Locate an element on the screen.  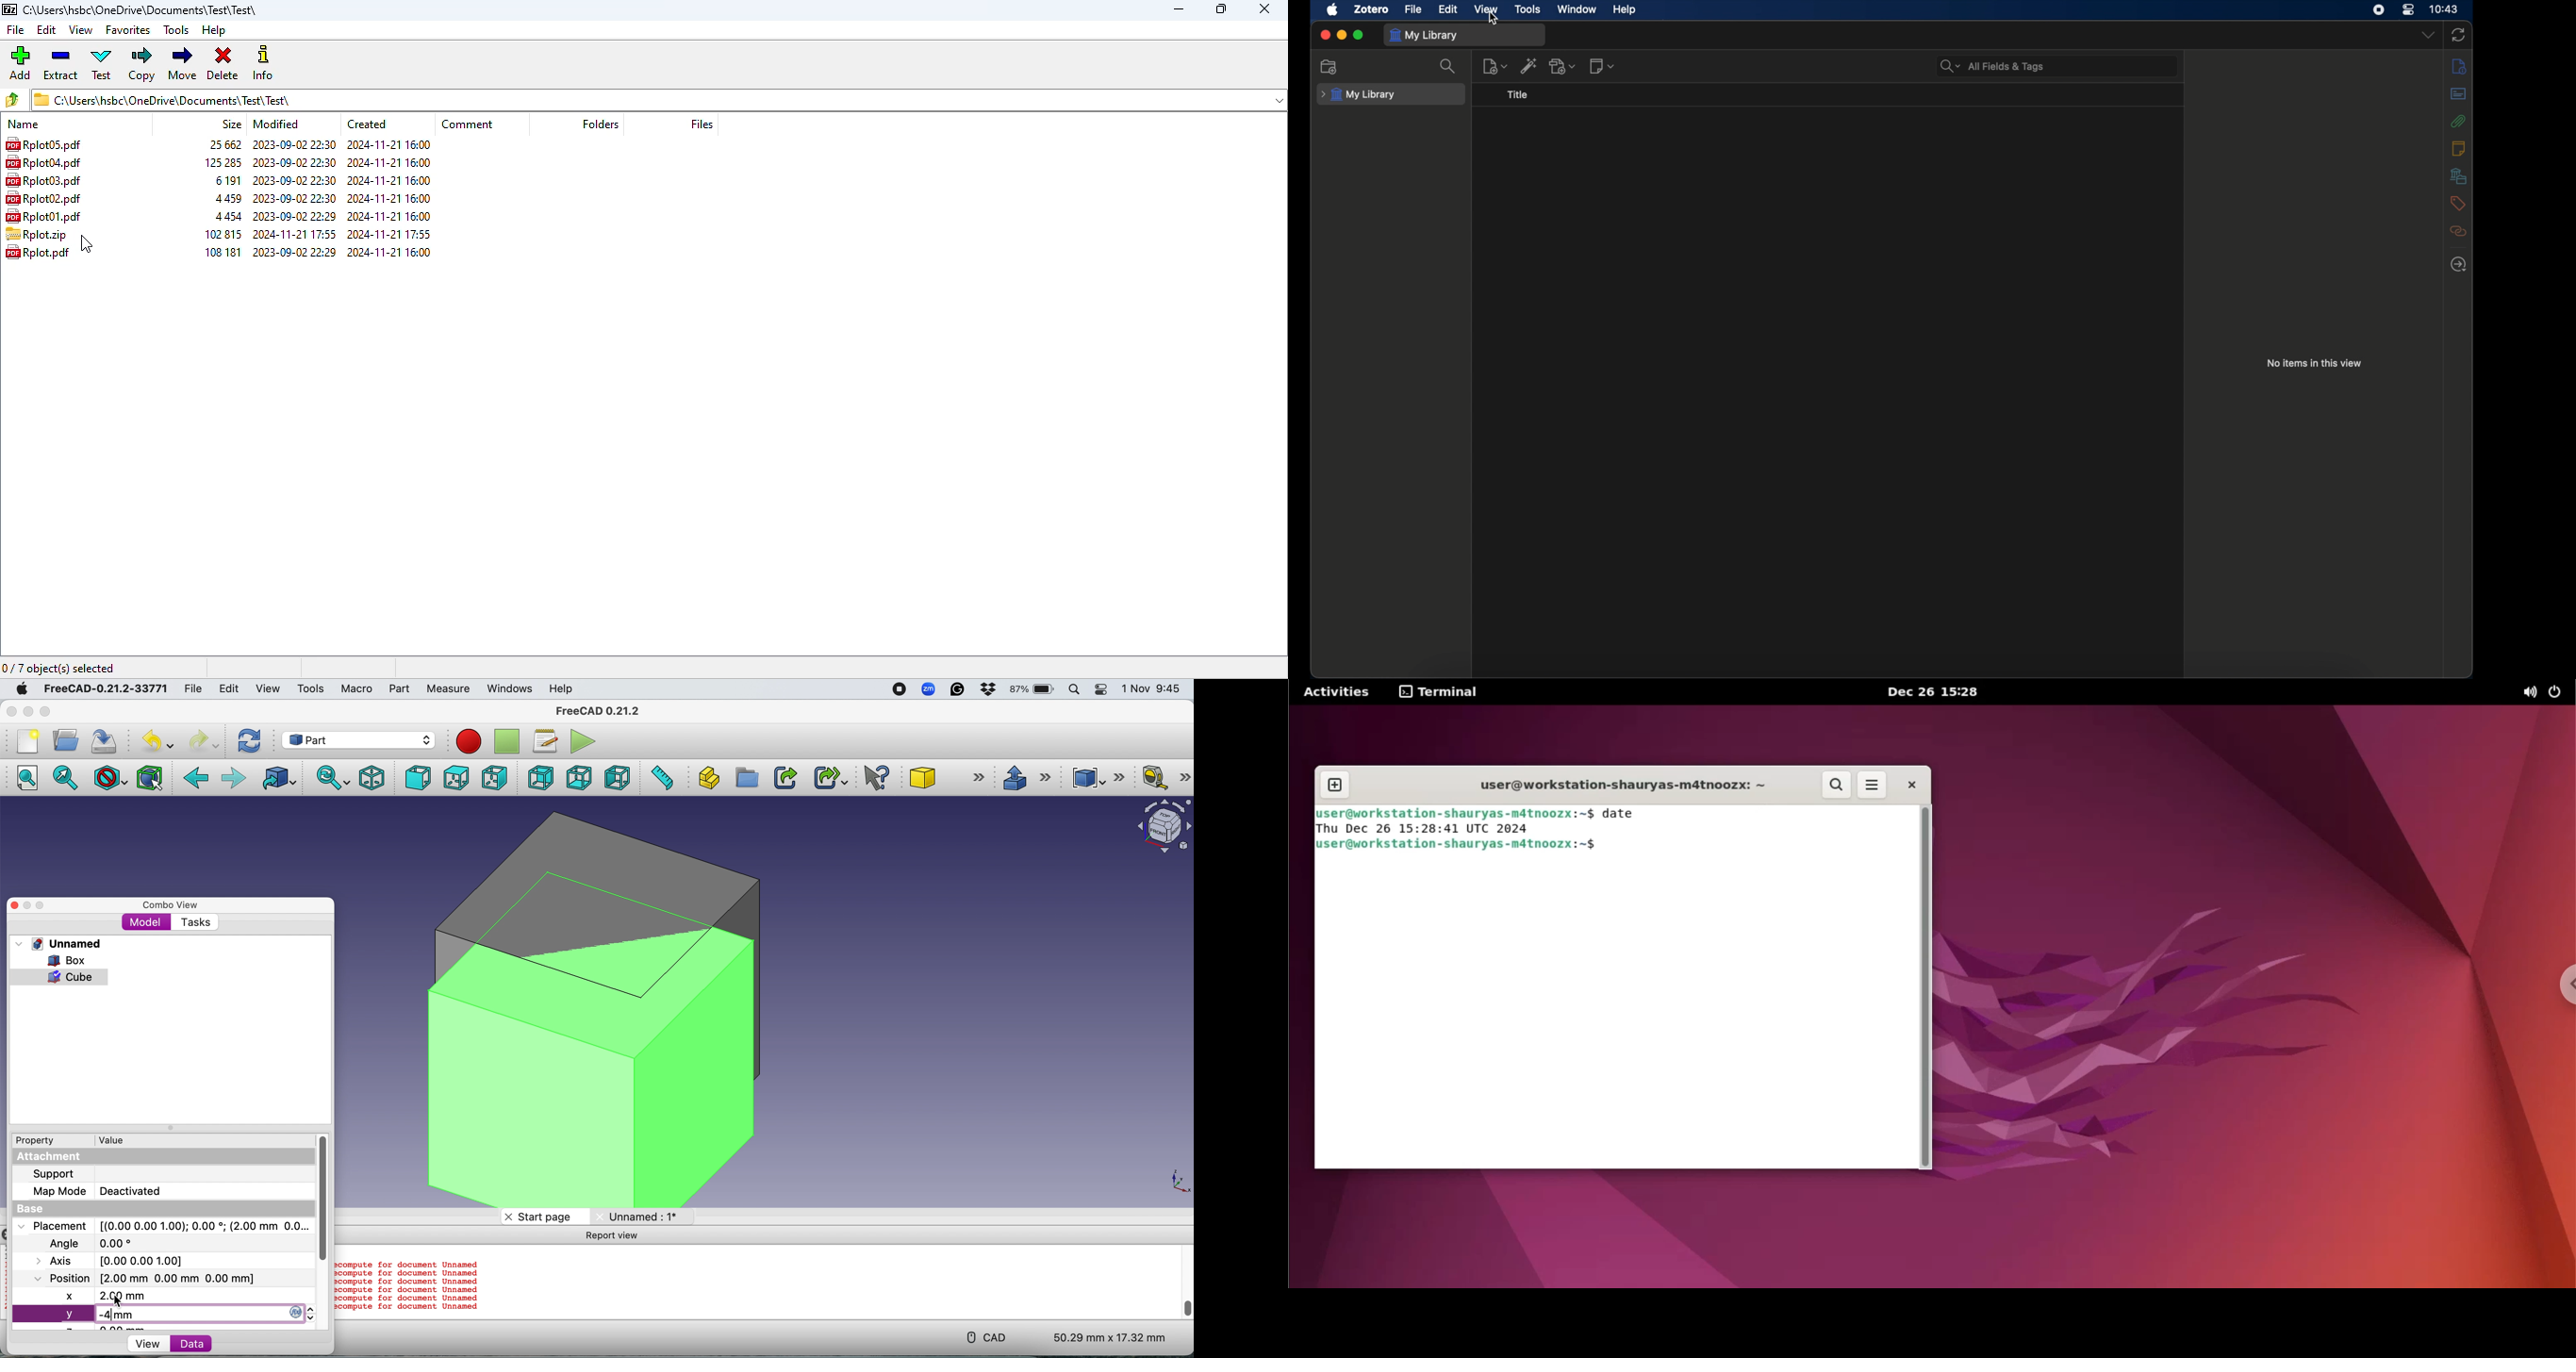
info is located at coordinates (2458, 66).